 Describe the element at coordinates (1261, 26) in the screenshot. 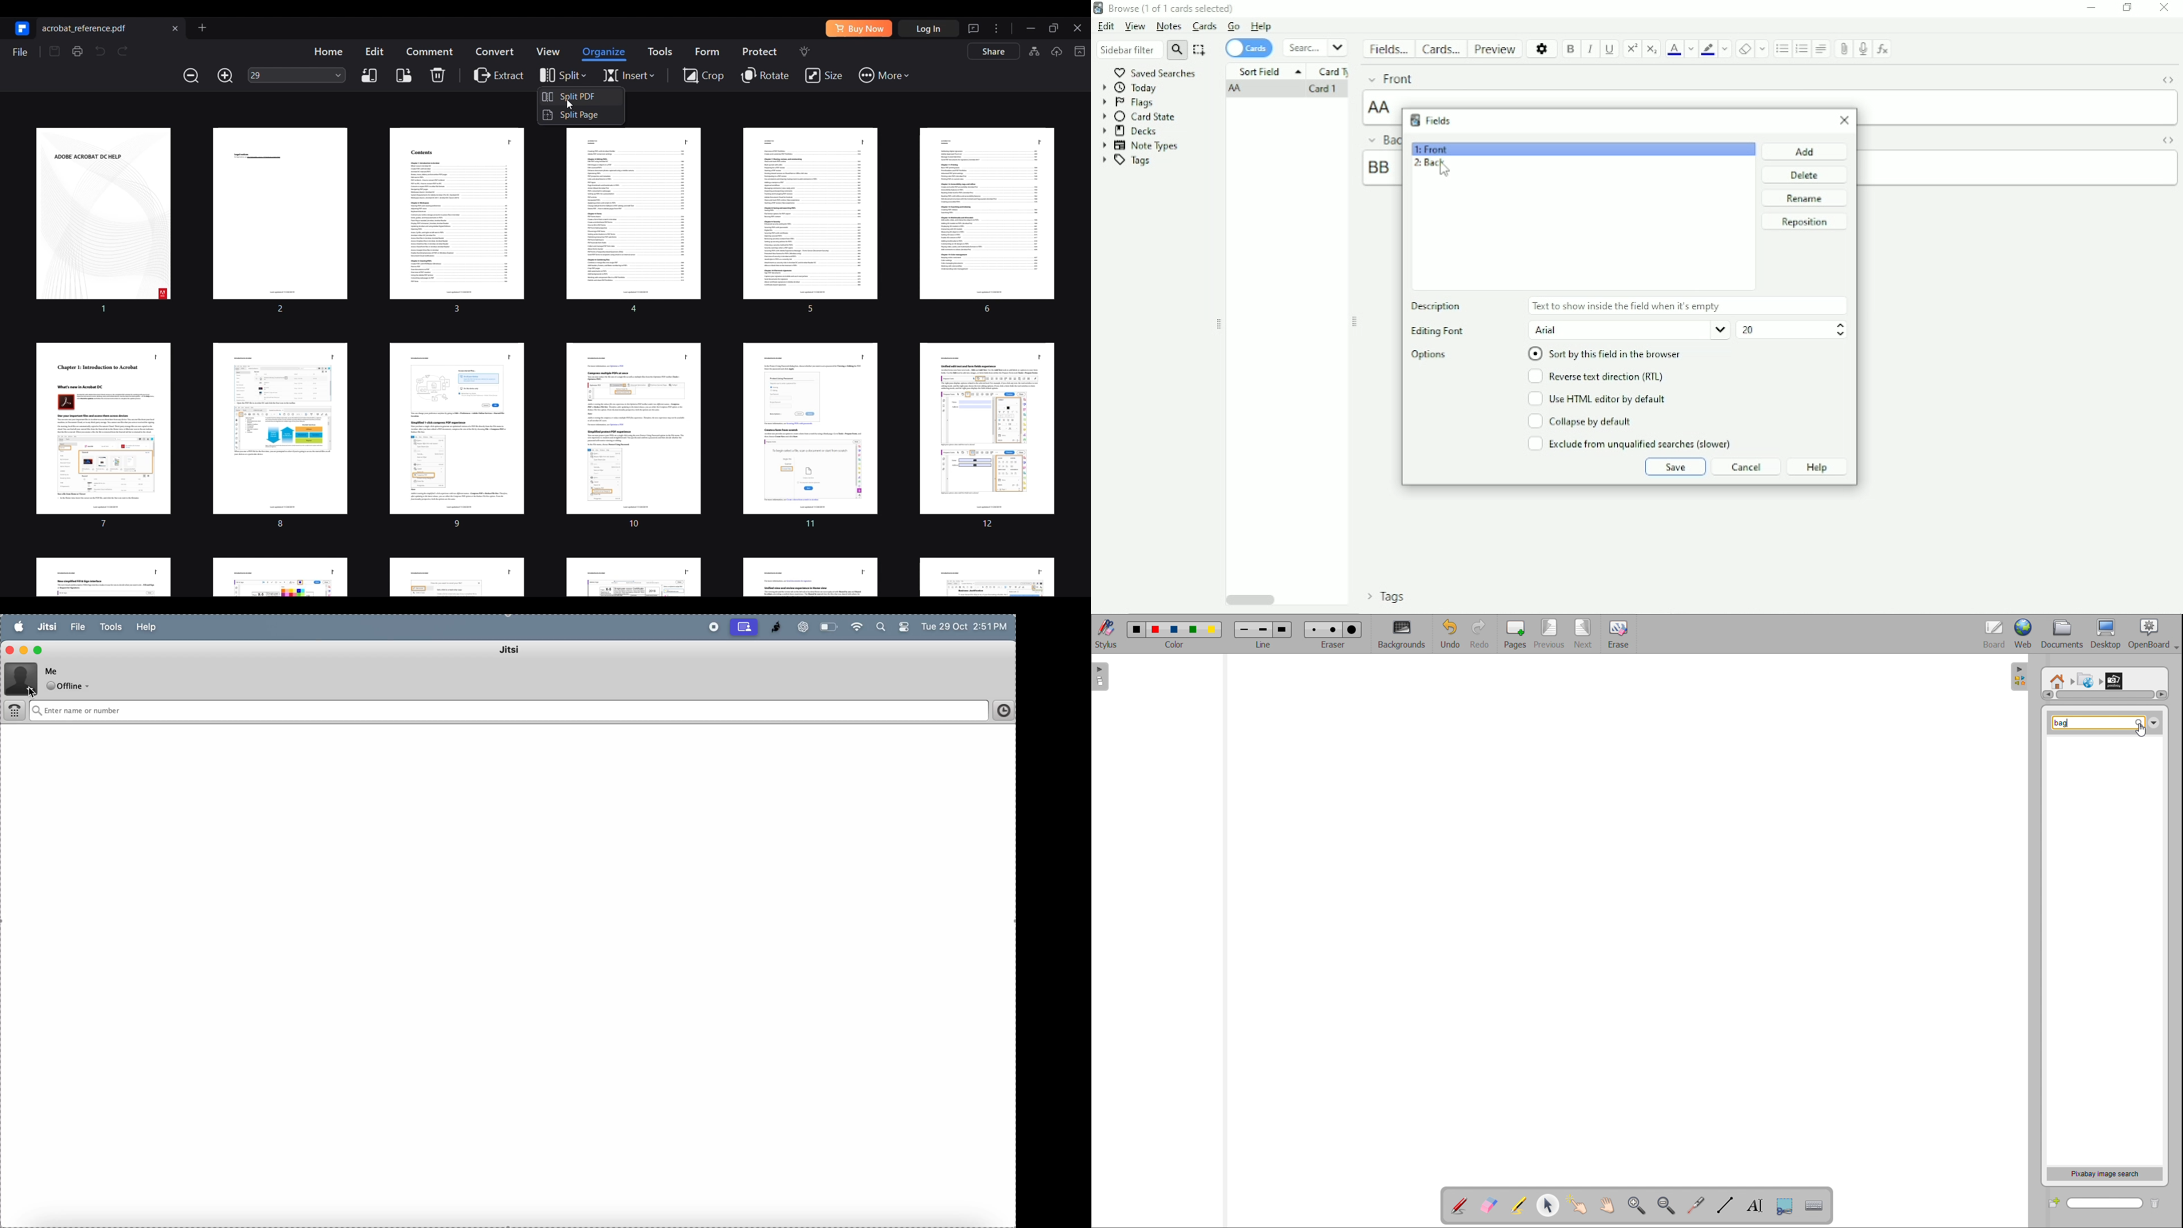

I see `Help` at that location.